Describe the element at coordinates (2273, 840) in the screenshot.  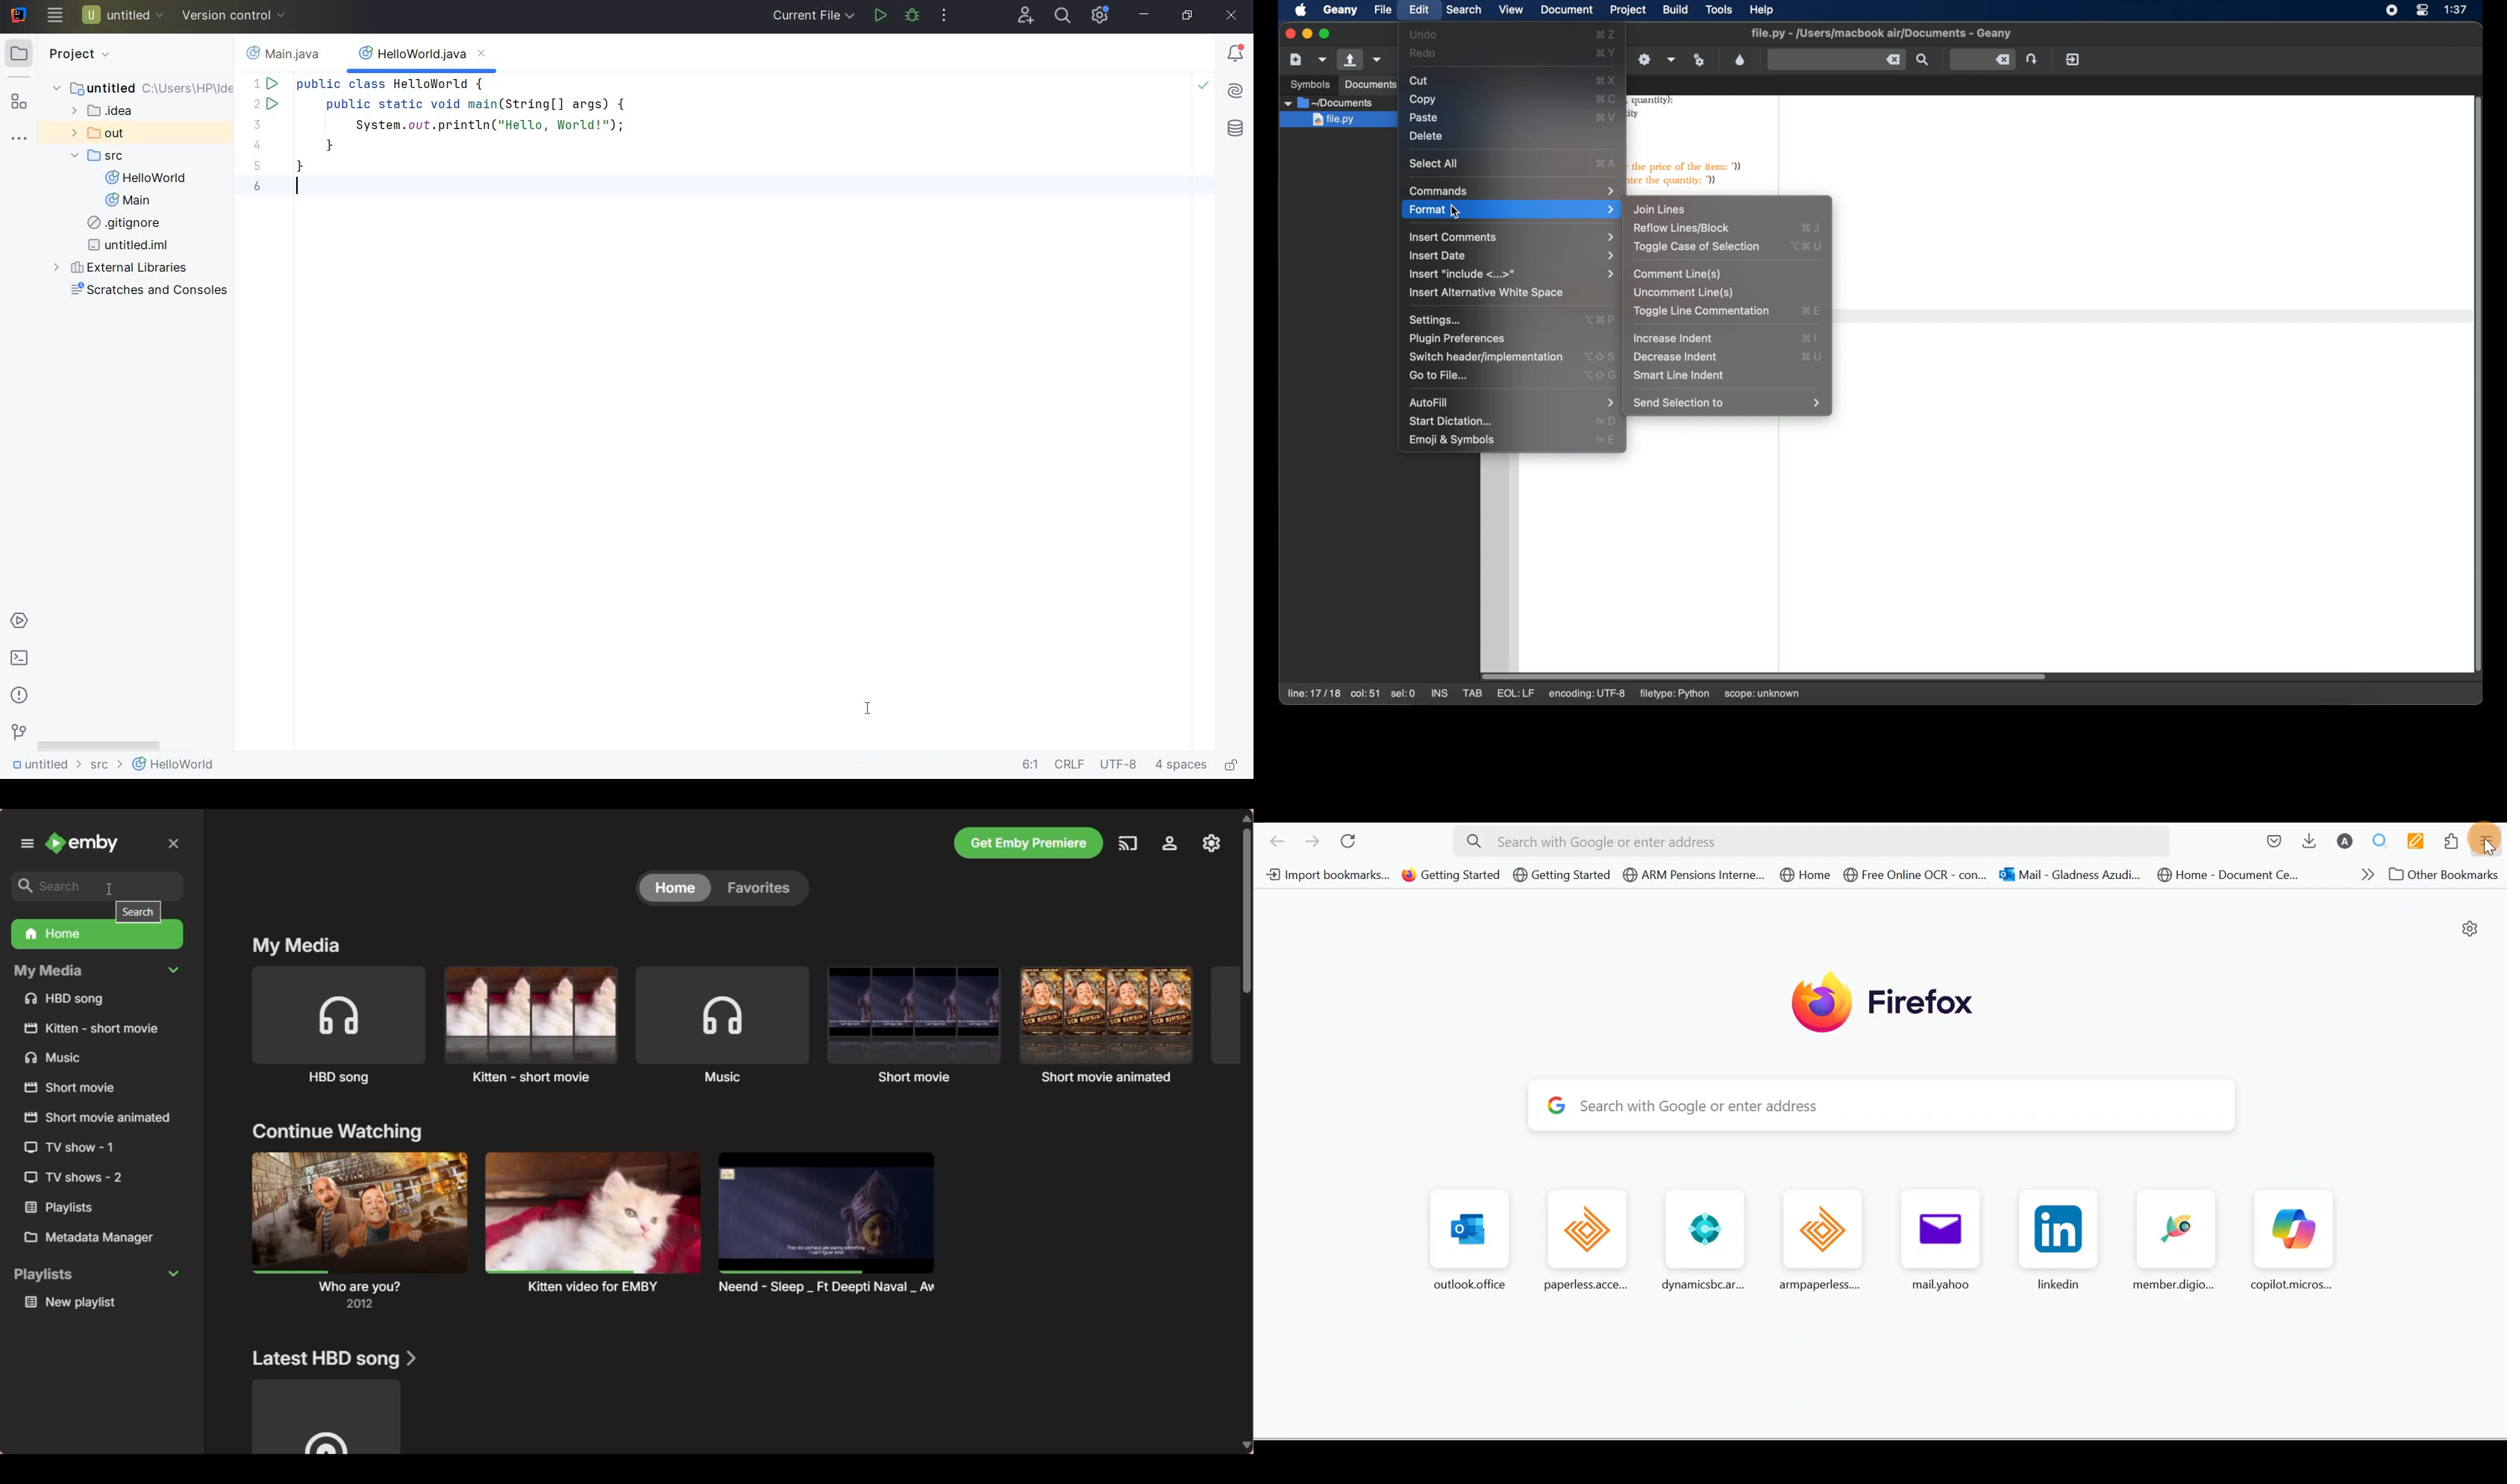
I see `Save to pocket` at that location.